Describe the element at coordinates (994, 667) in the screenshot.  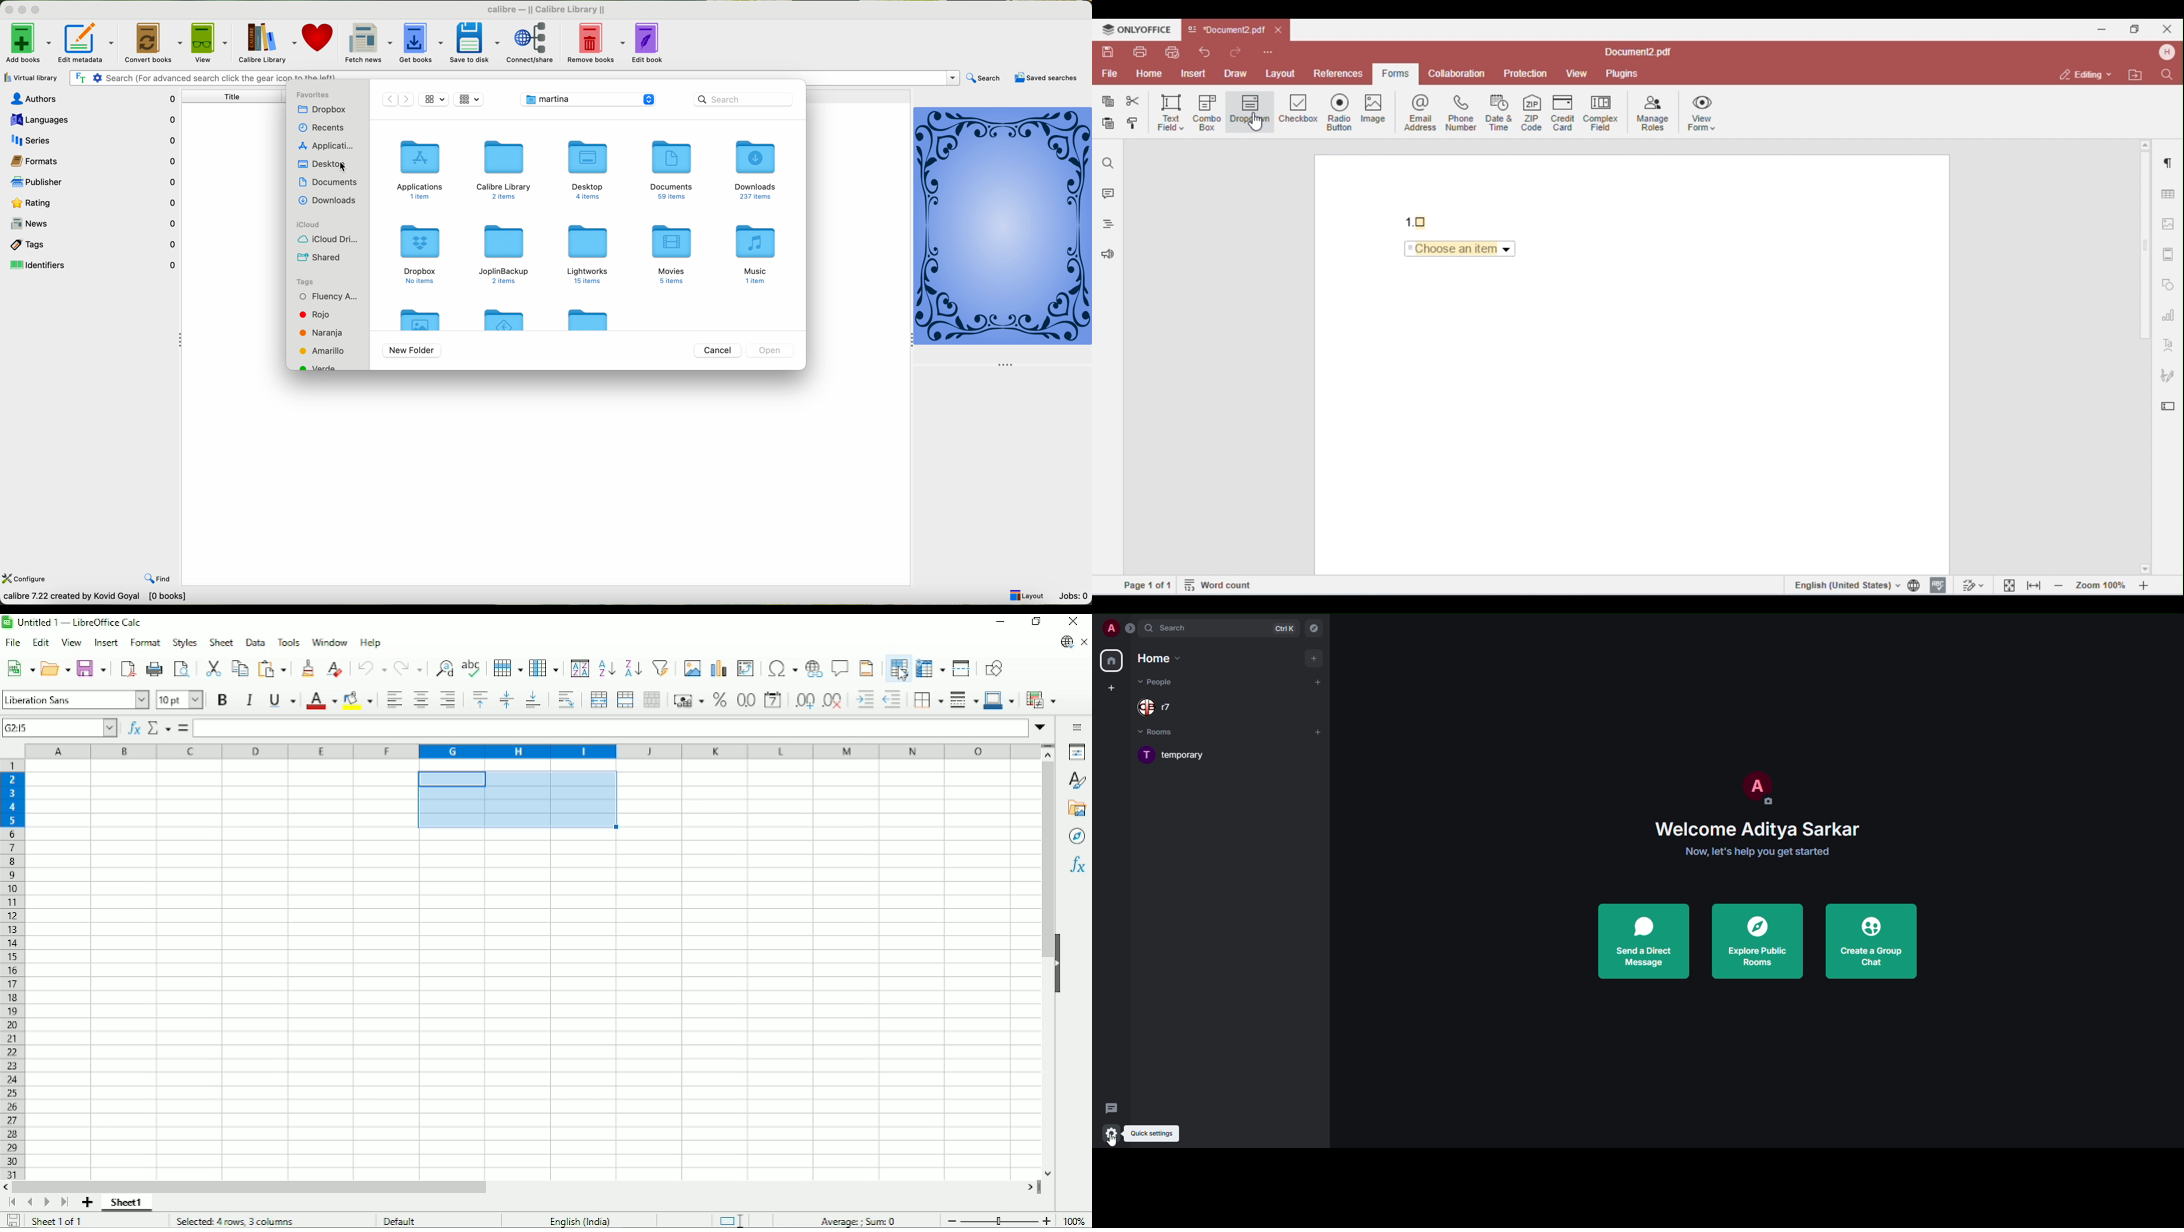
I see `Show draw functions` at that location.